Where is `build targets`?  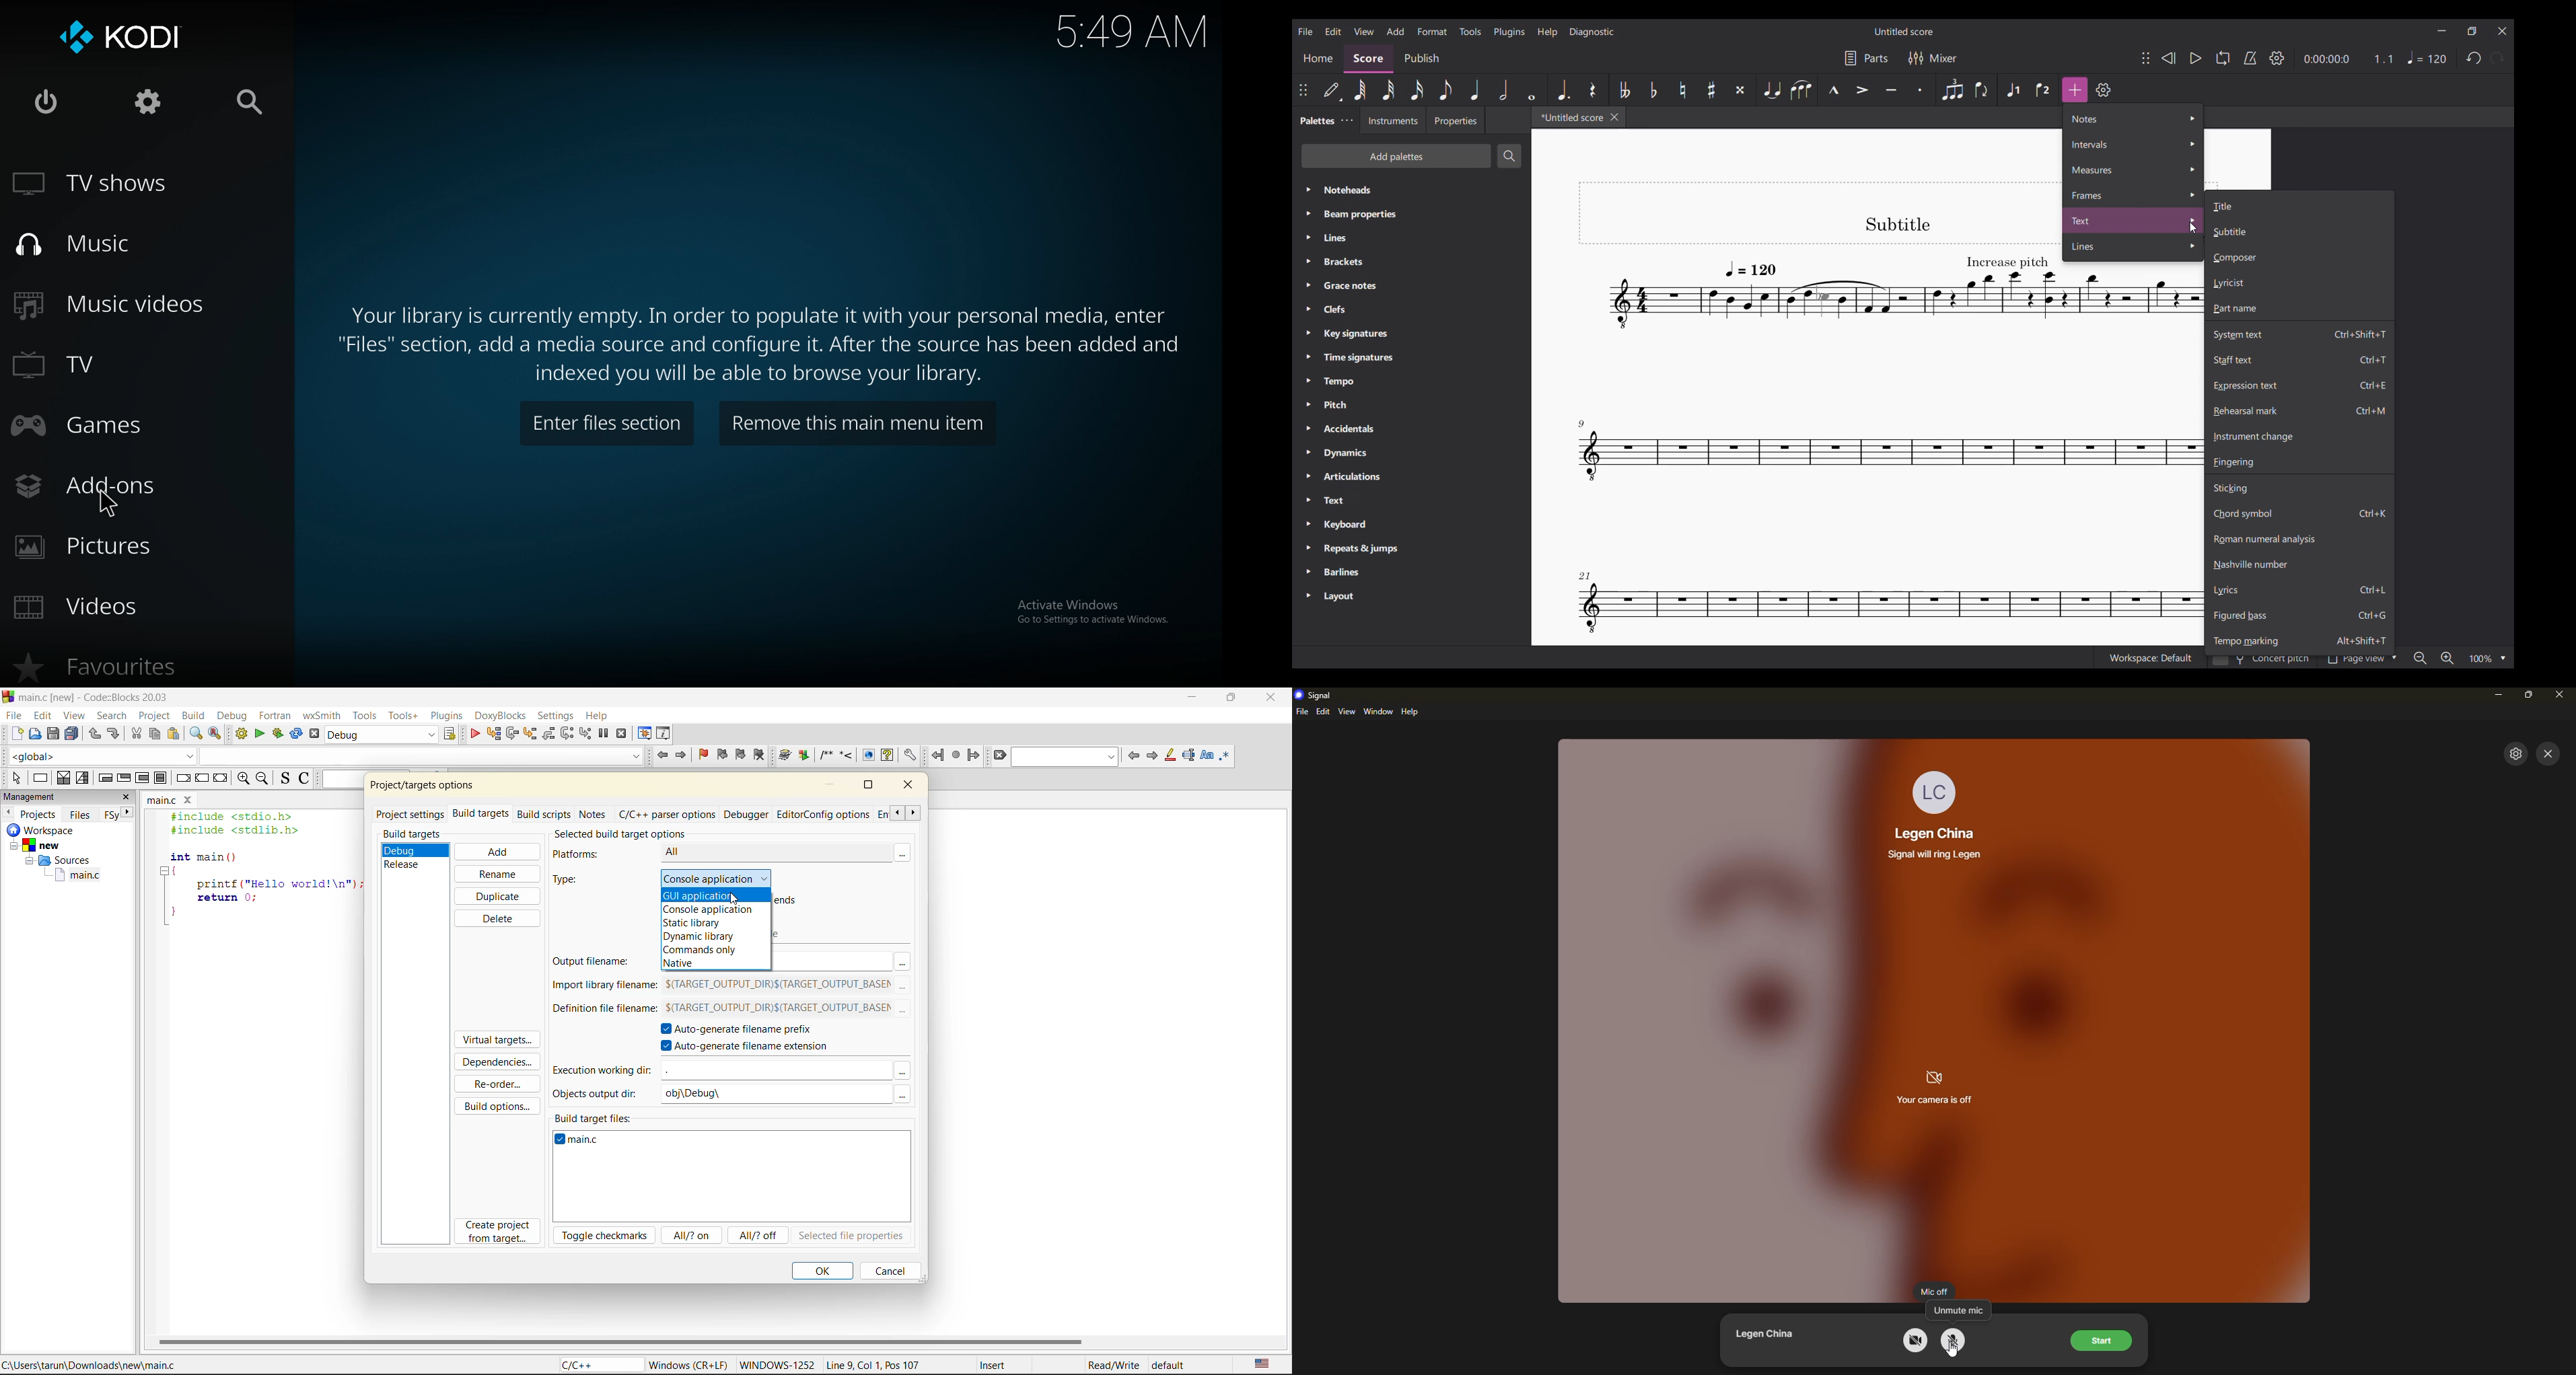 build targets is located at coordinates (483, 815).